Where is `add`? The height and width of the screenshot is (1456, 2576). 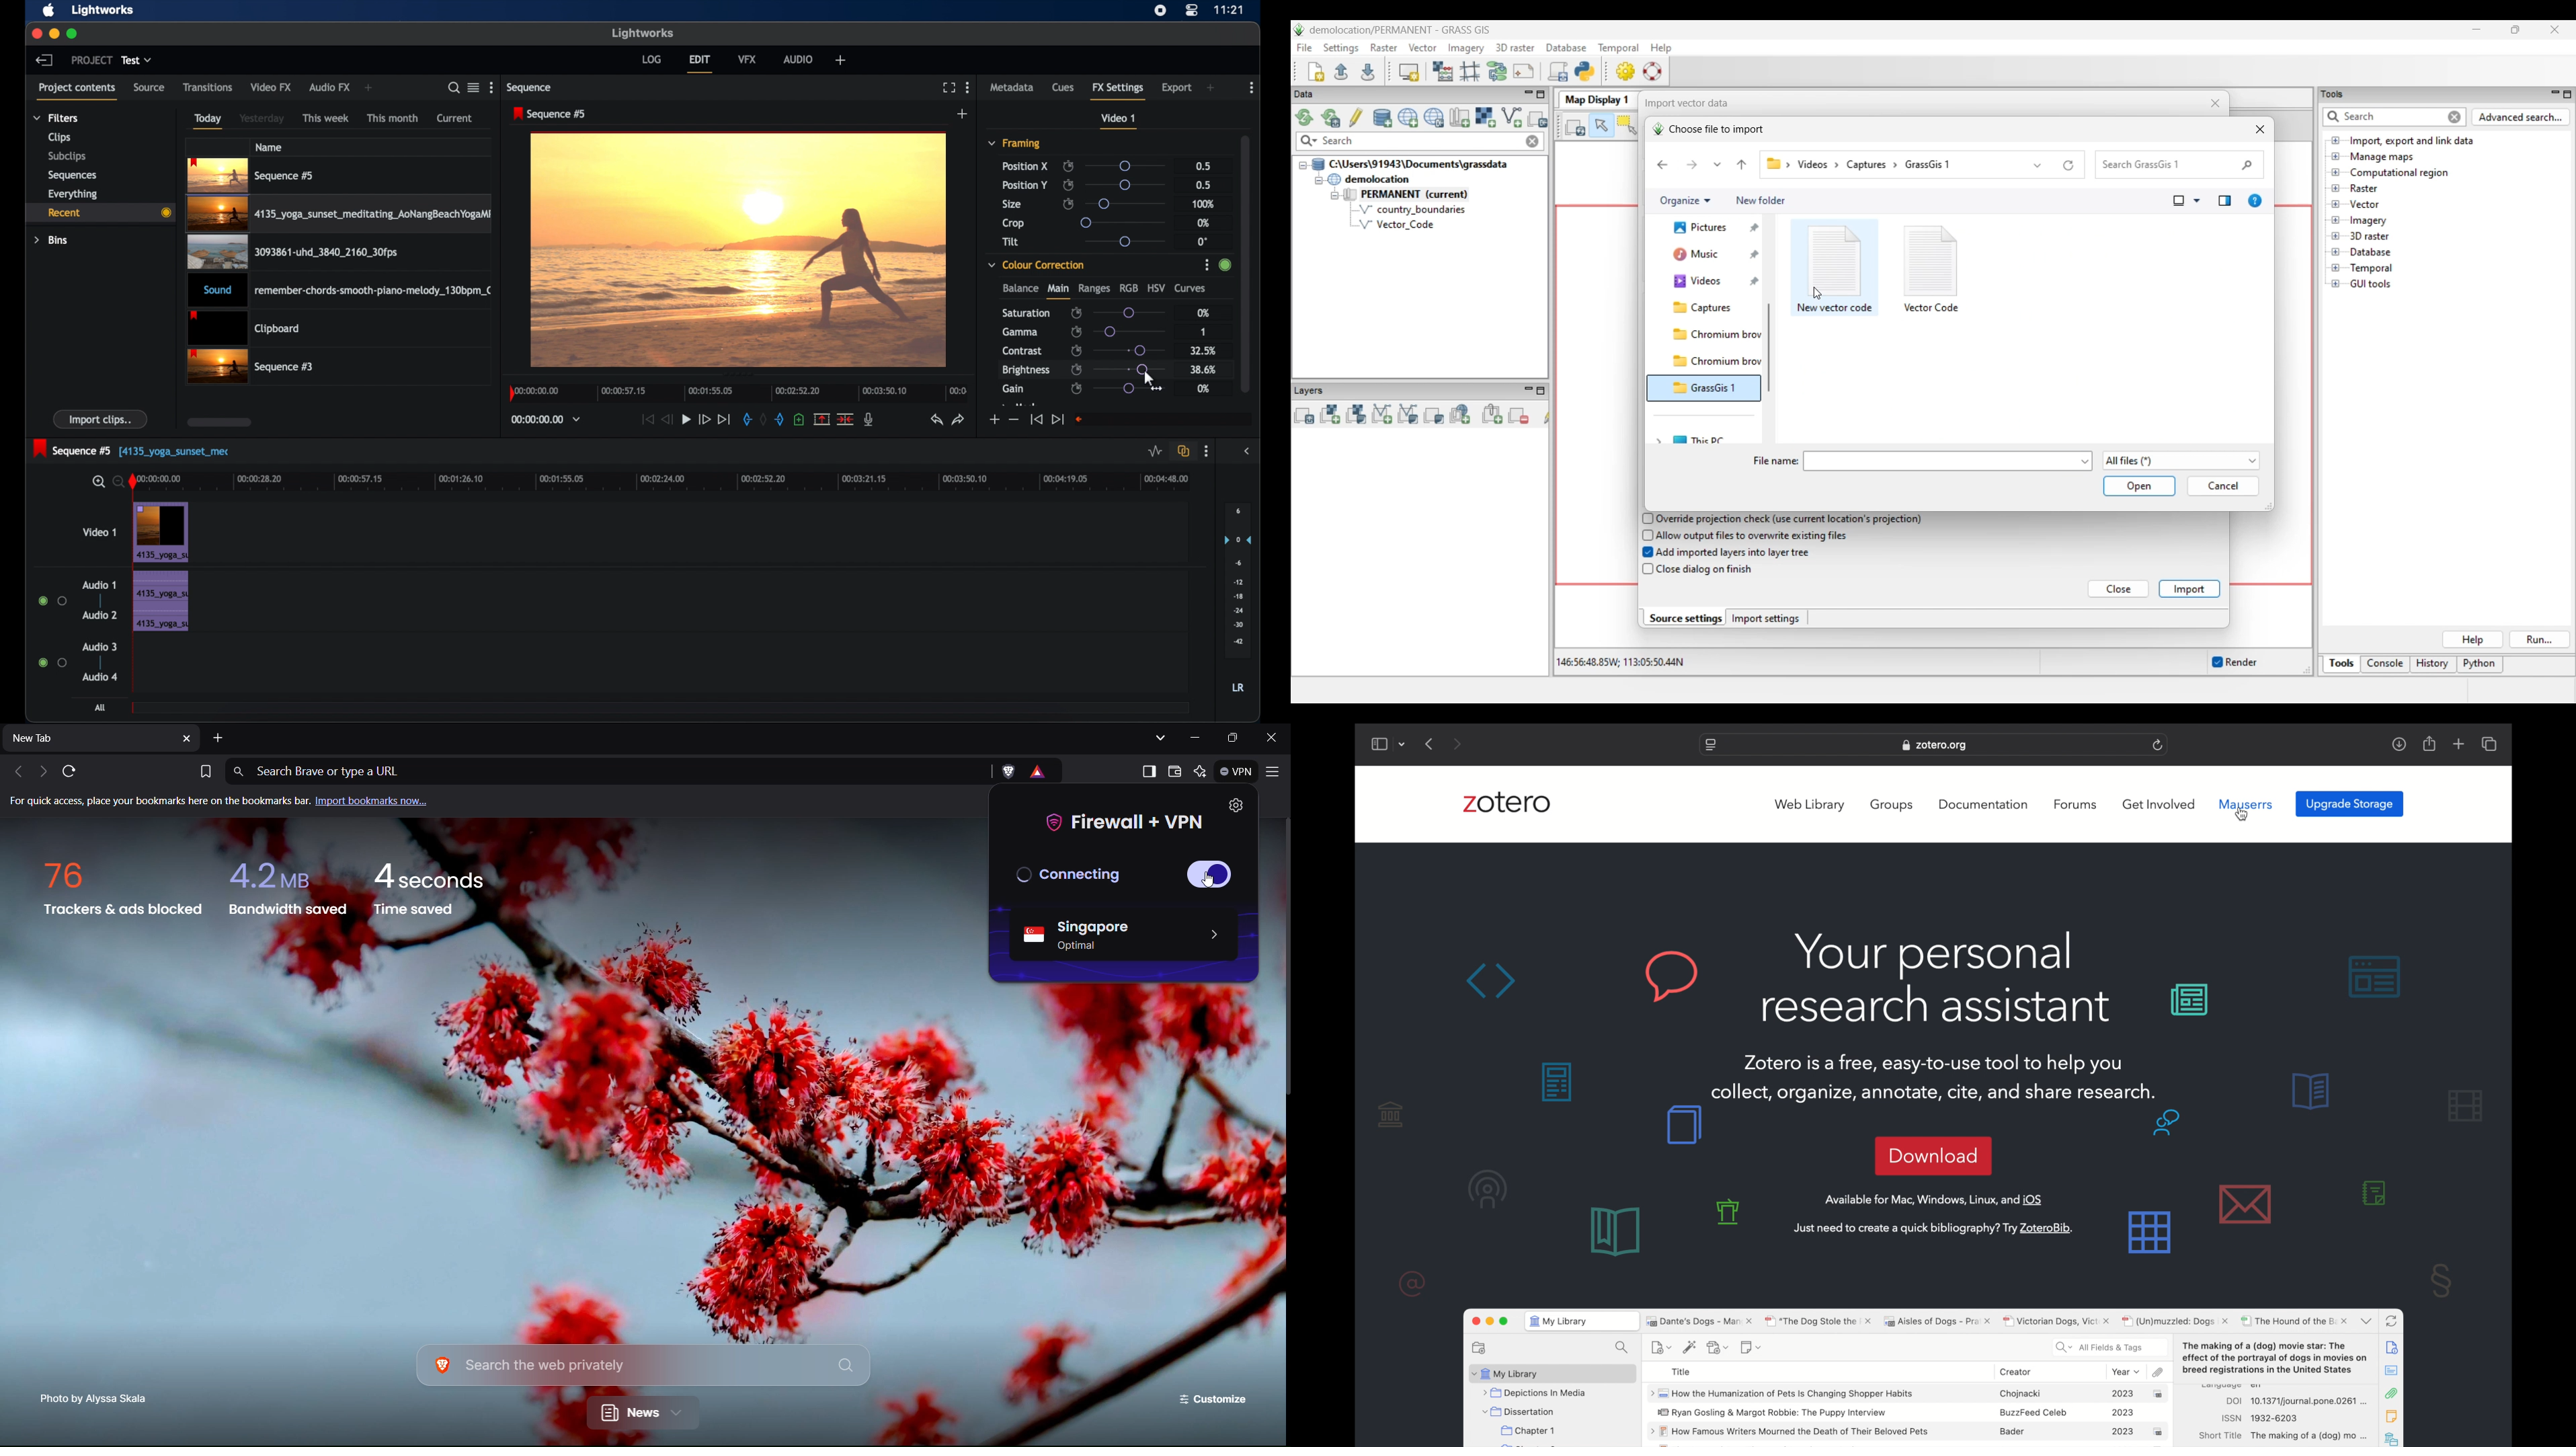 add is located at coordinates (1212, 88).